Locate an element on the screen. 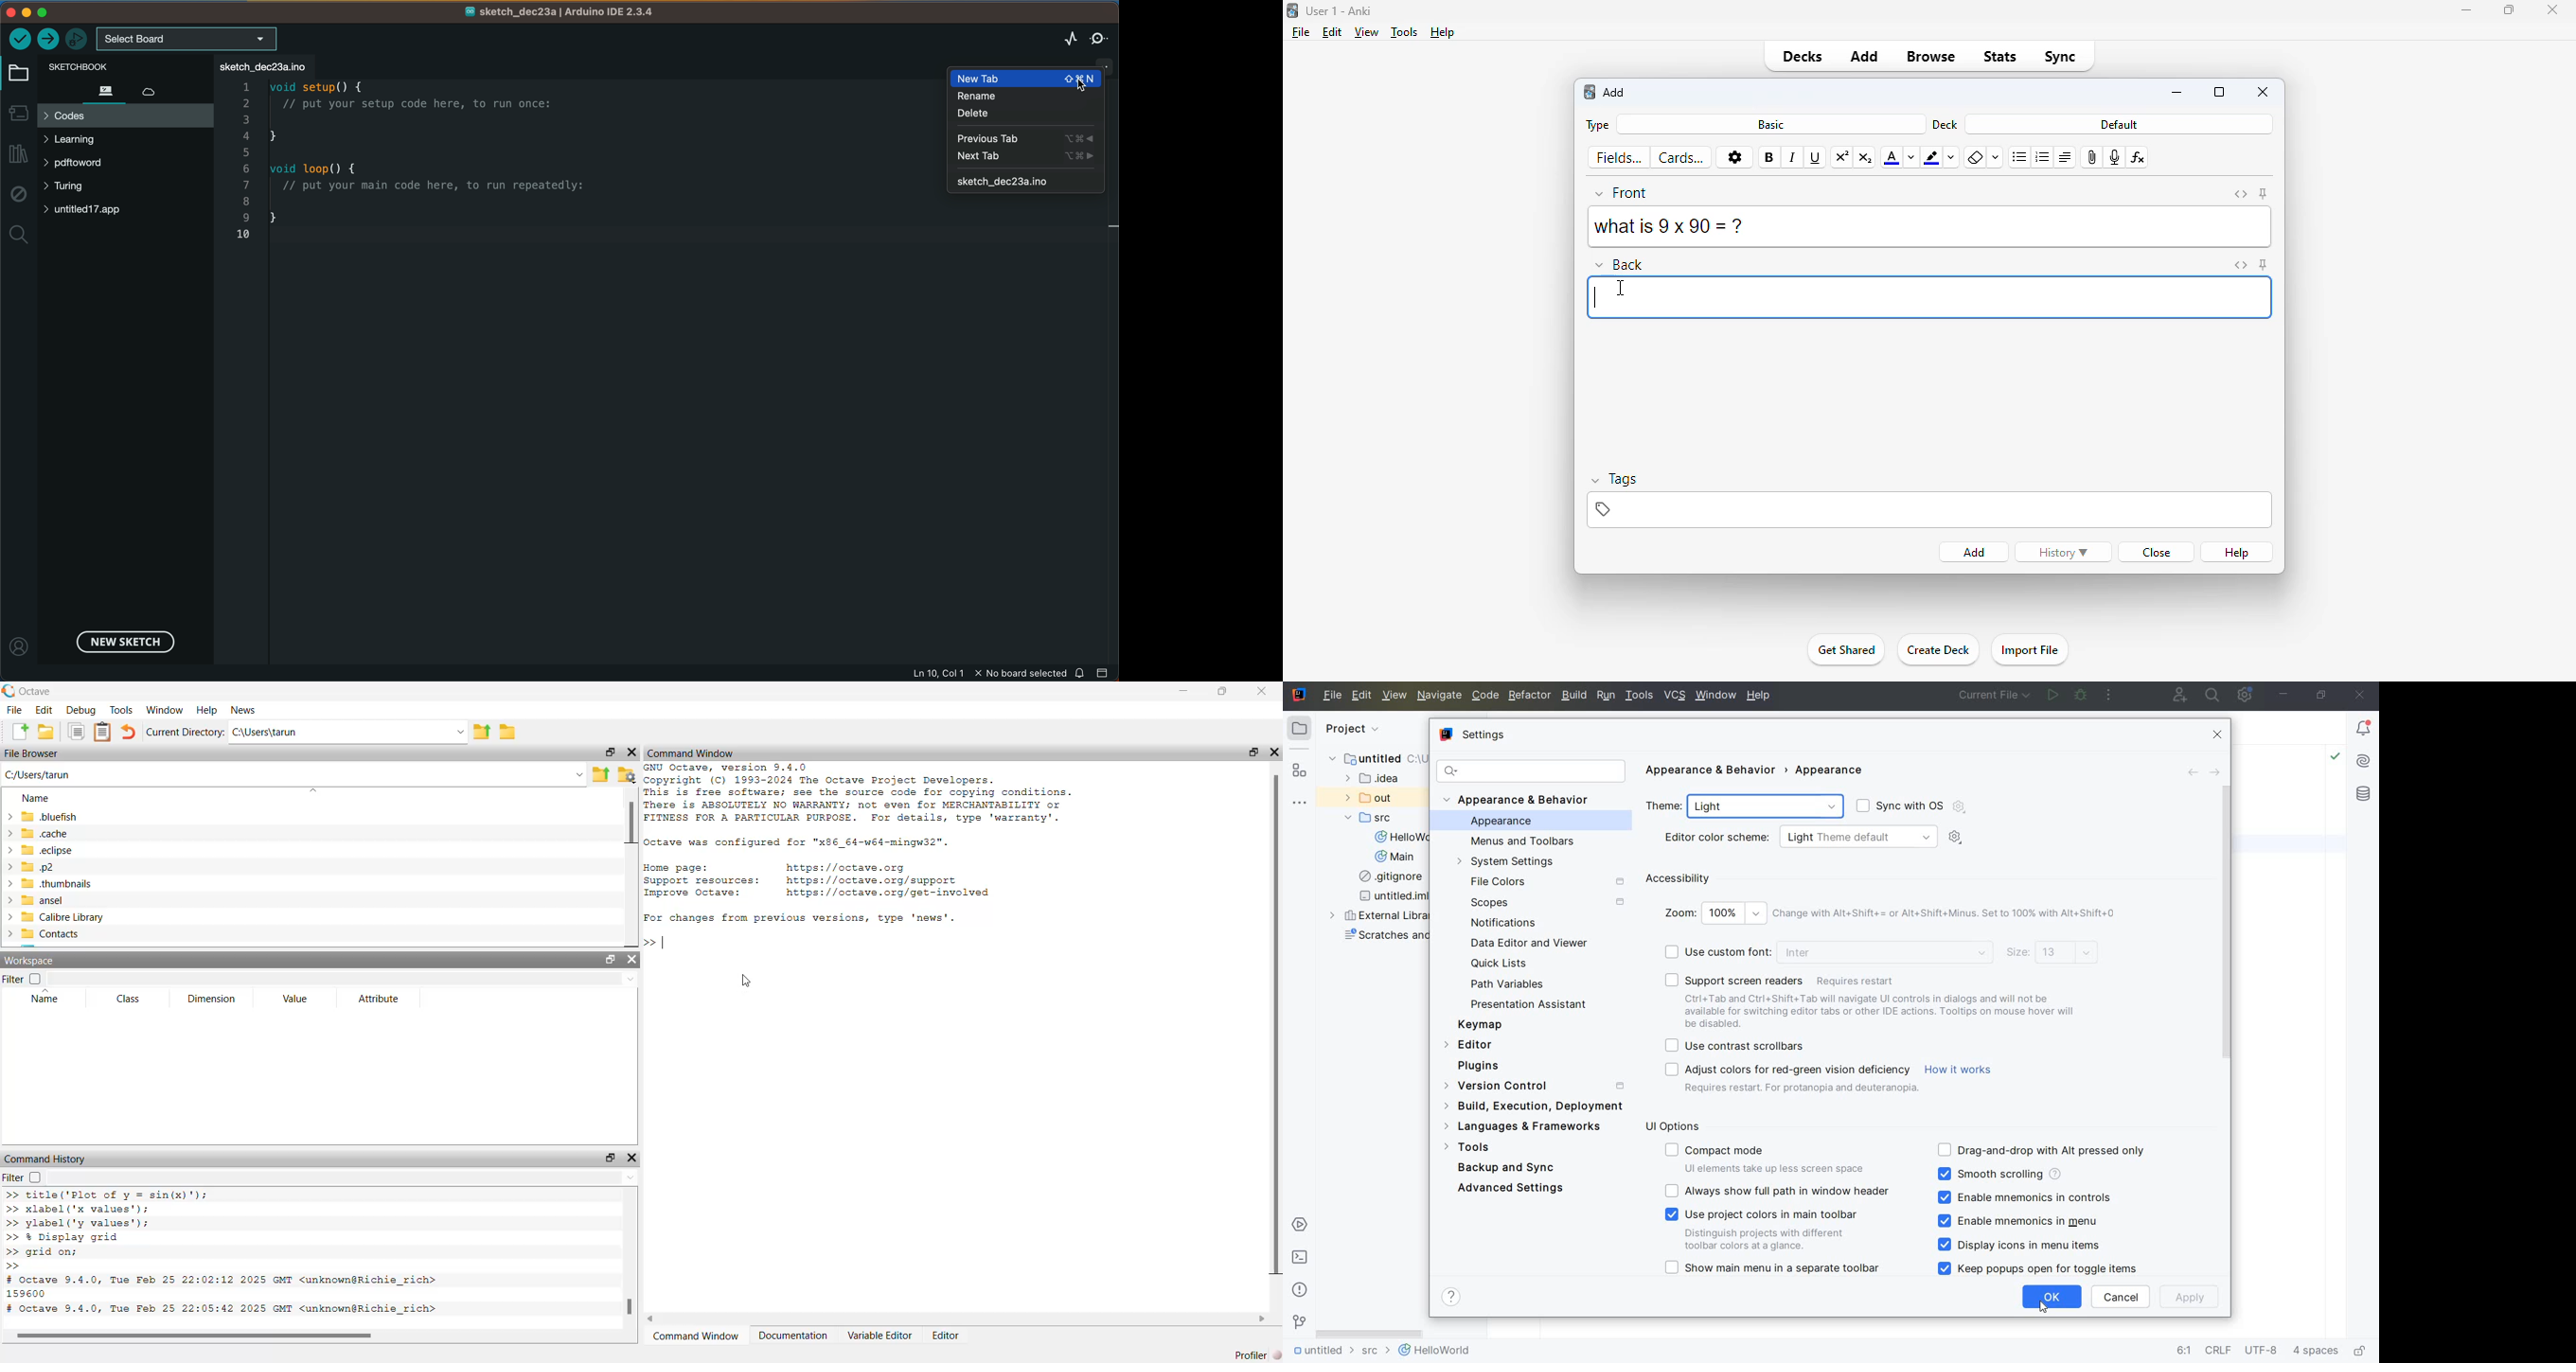 This screenshot has width=2576, height=1372. profile is located at coordinates (21, 641).